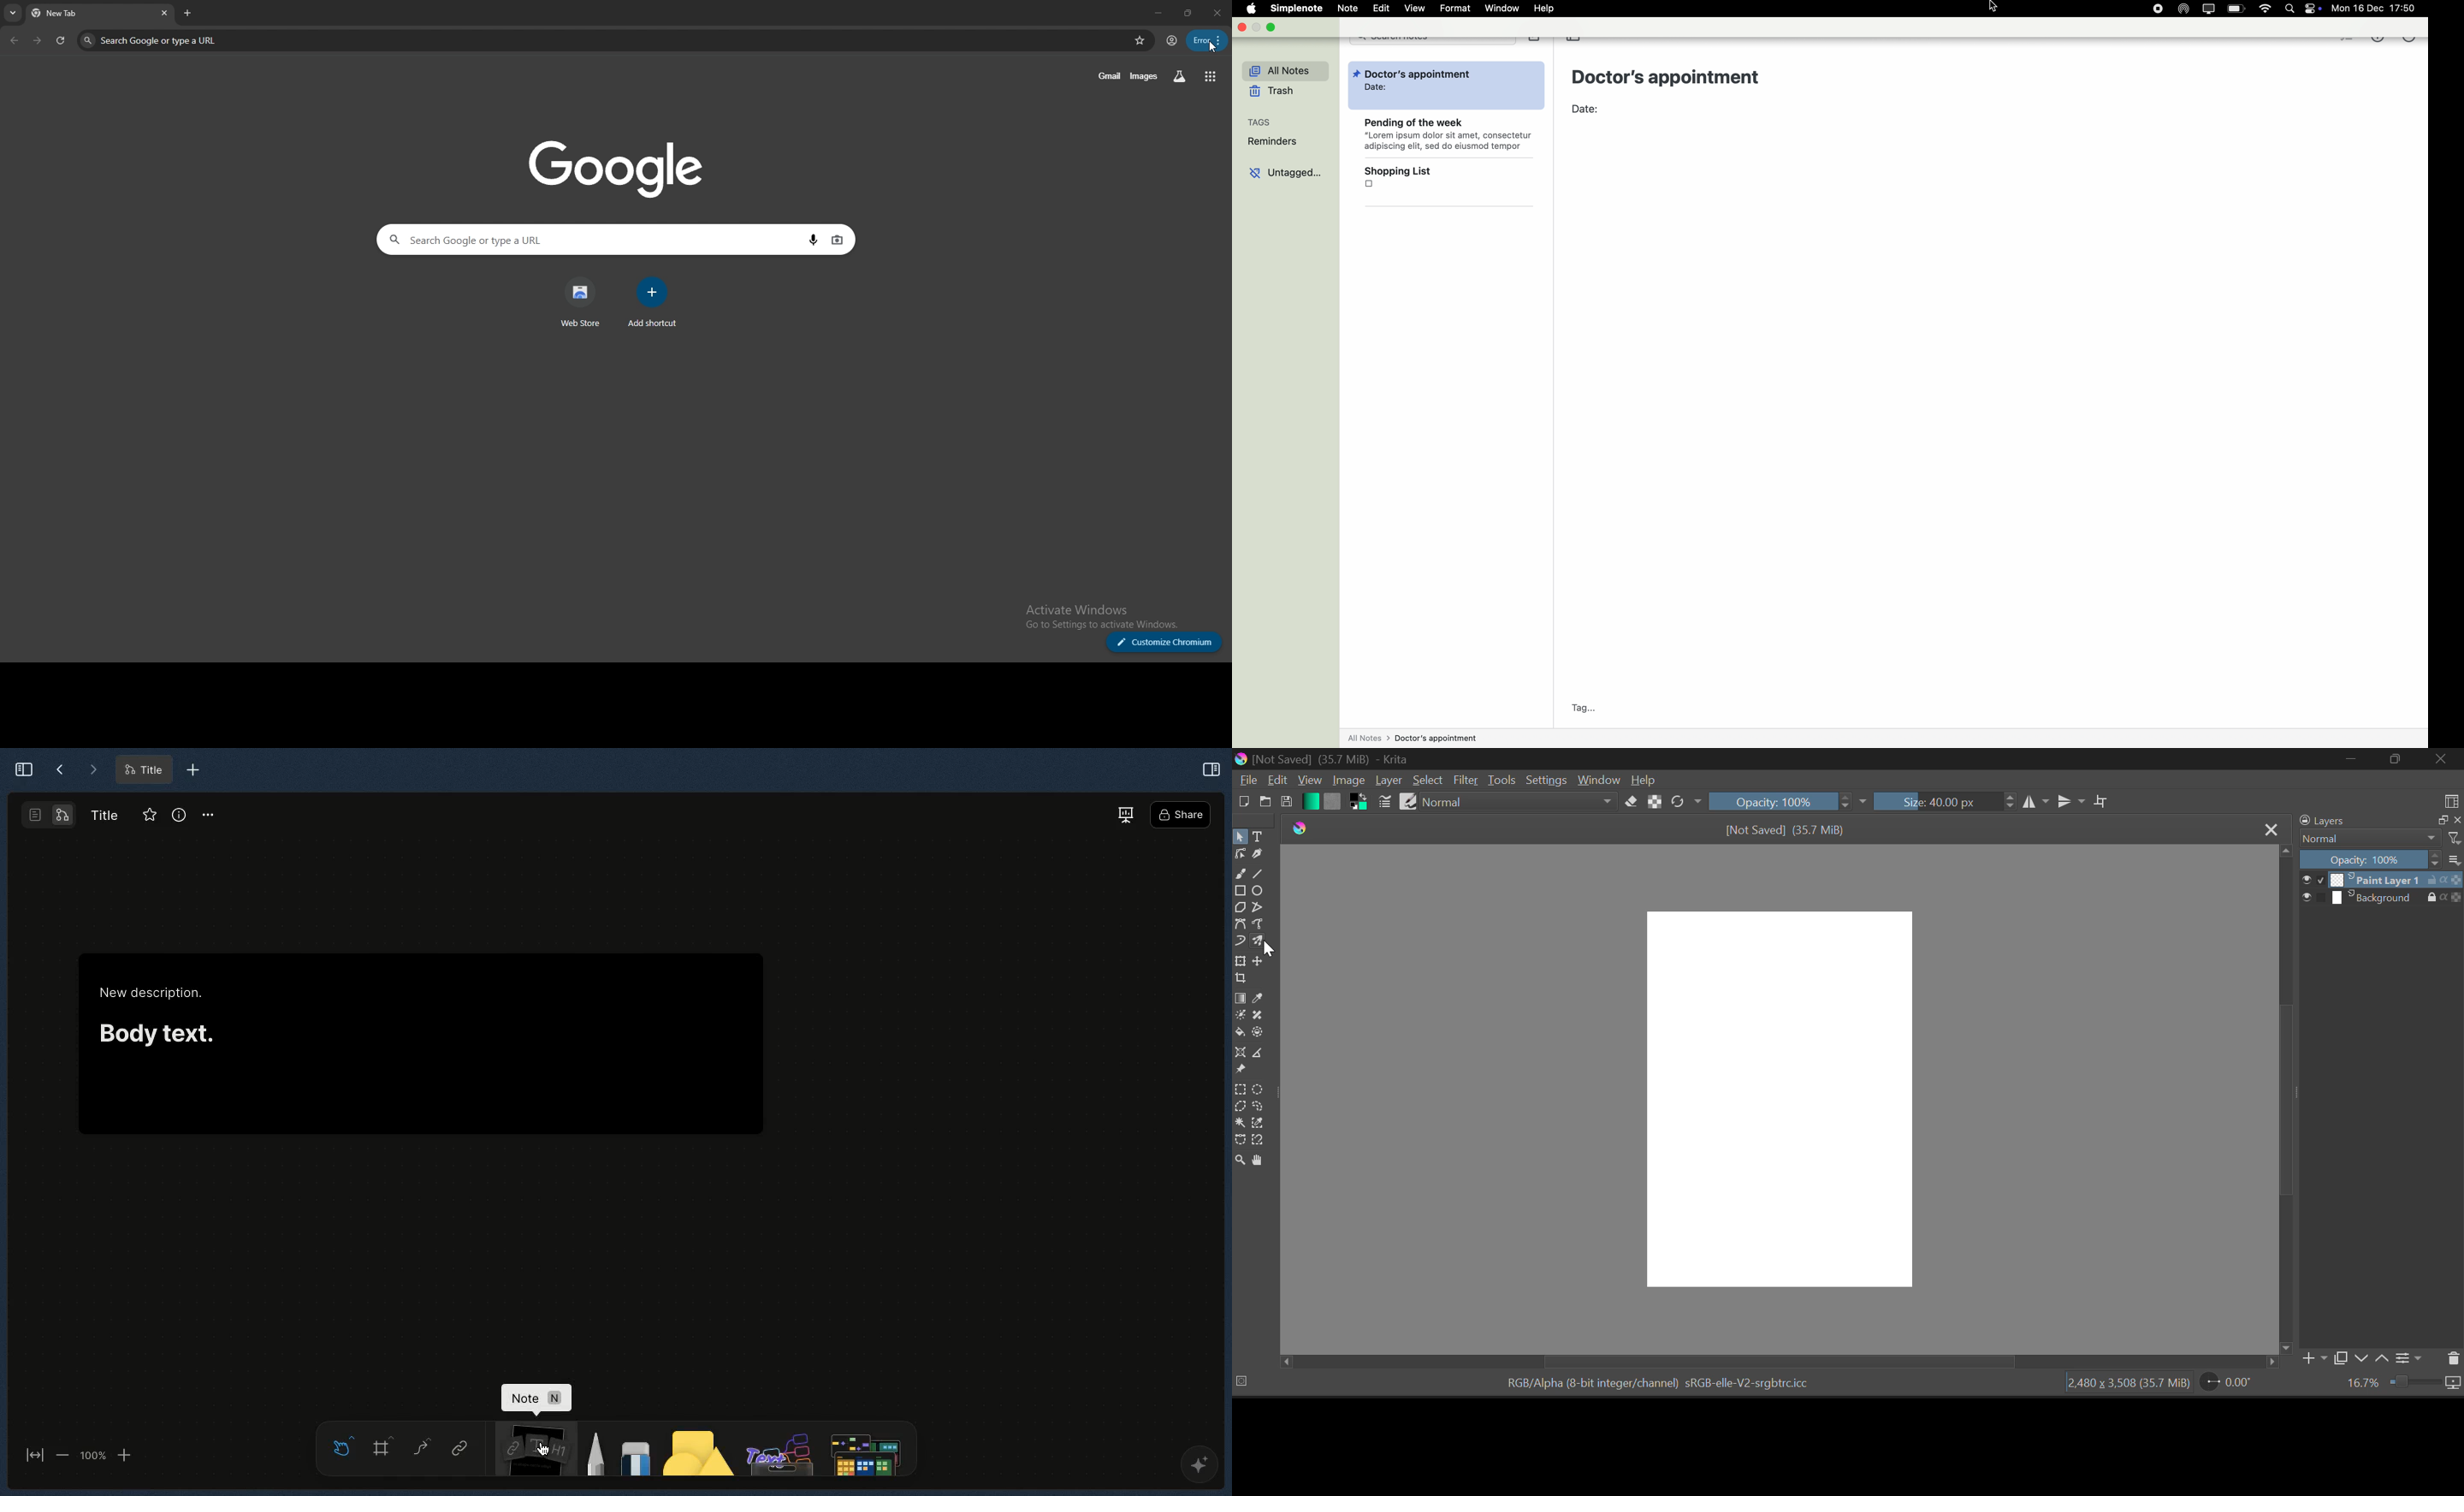  Describe the element at coordinates (1285, 175) in the screenshot. I see `untagged` at that location.